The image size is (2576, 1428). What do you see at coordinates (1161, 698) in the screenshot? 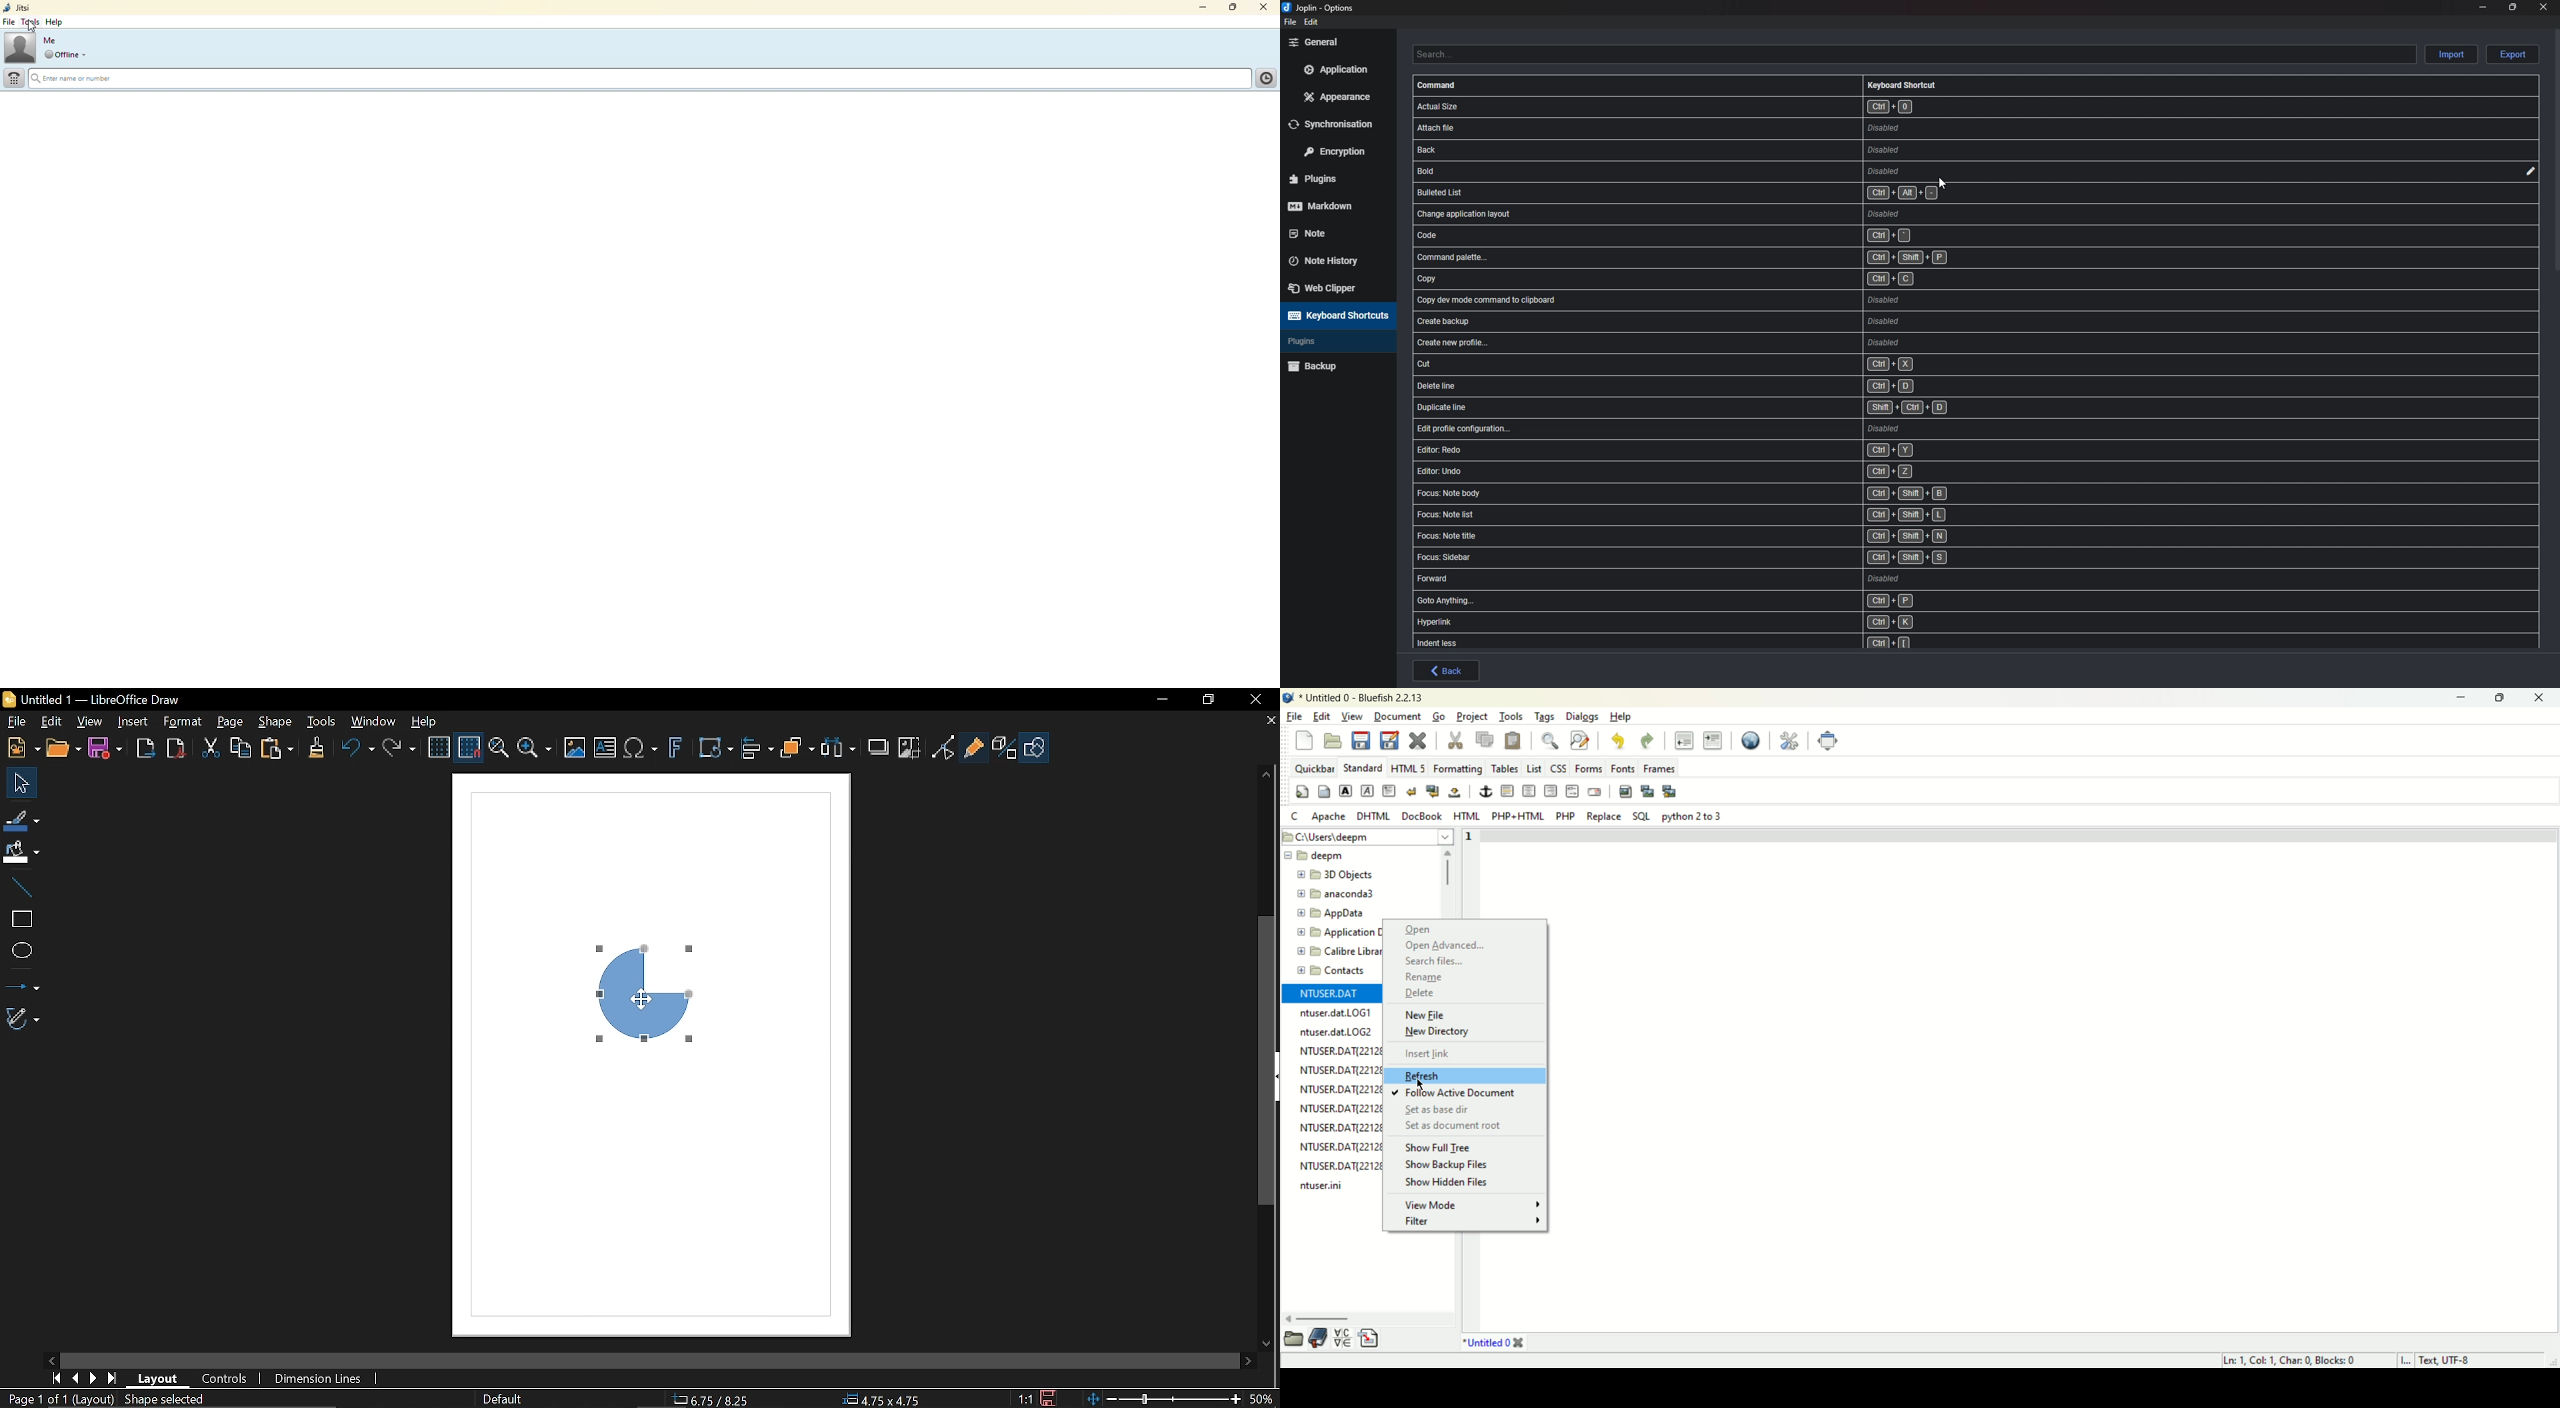
I see `Minimize` at bounding box center [1161, 698].